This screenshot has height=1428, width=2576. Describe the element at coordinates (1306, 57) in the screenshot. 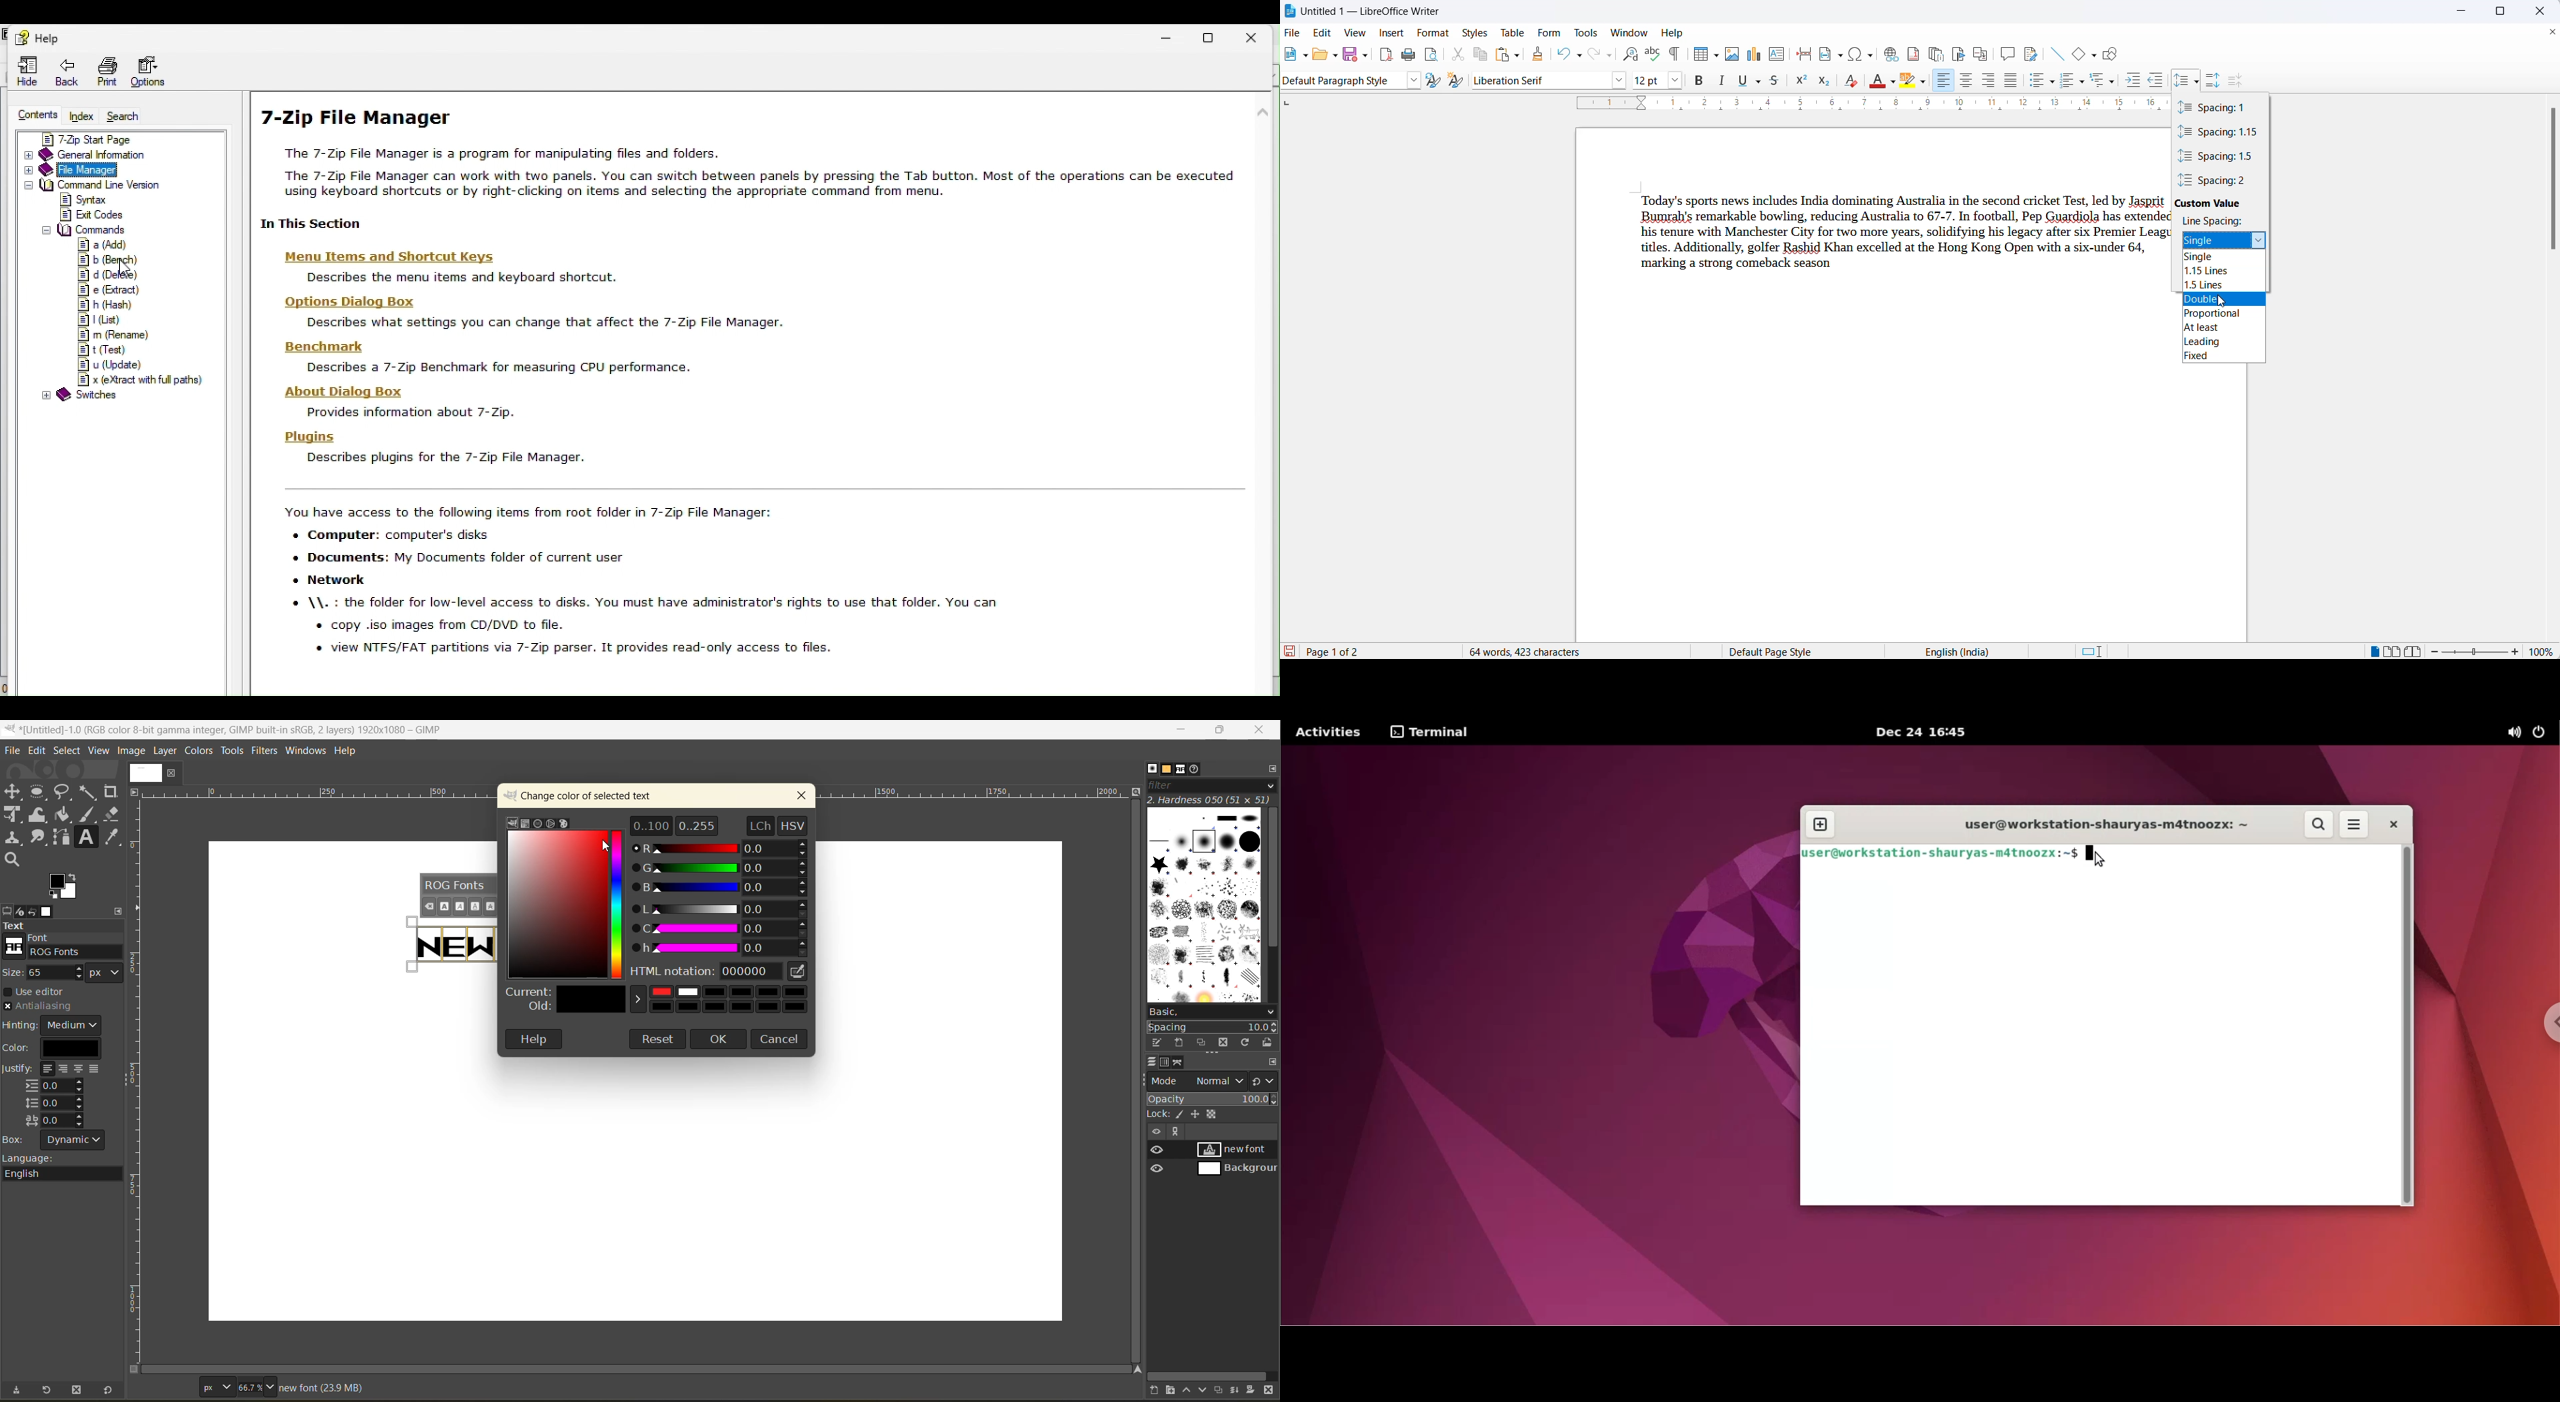

I see `new file options` at that location.